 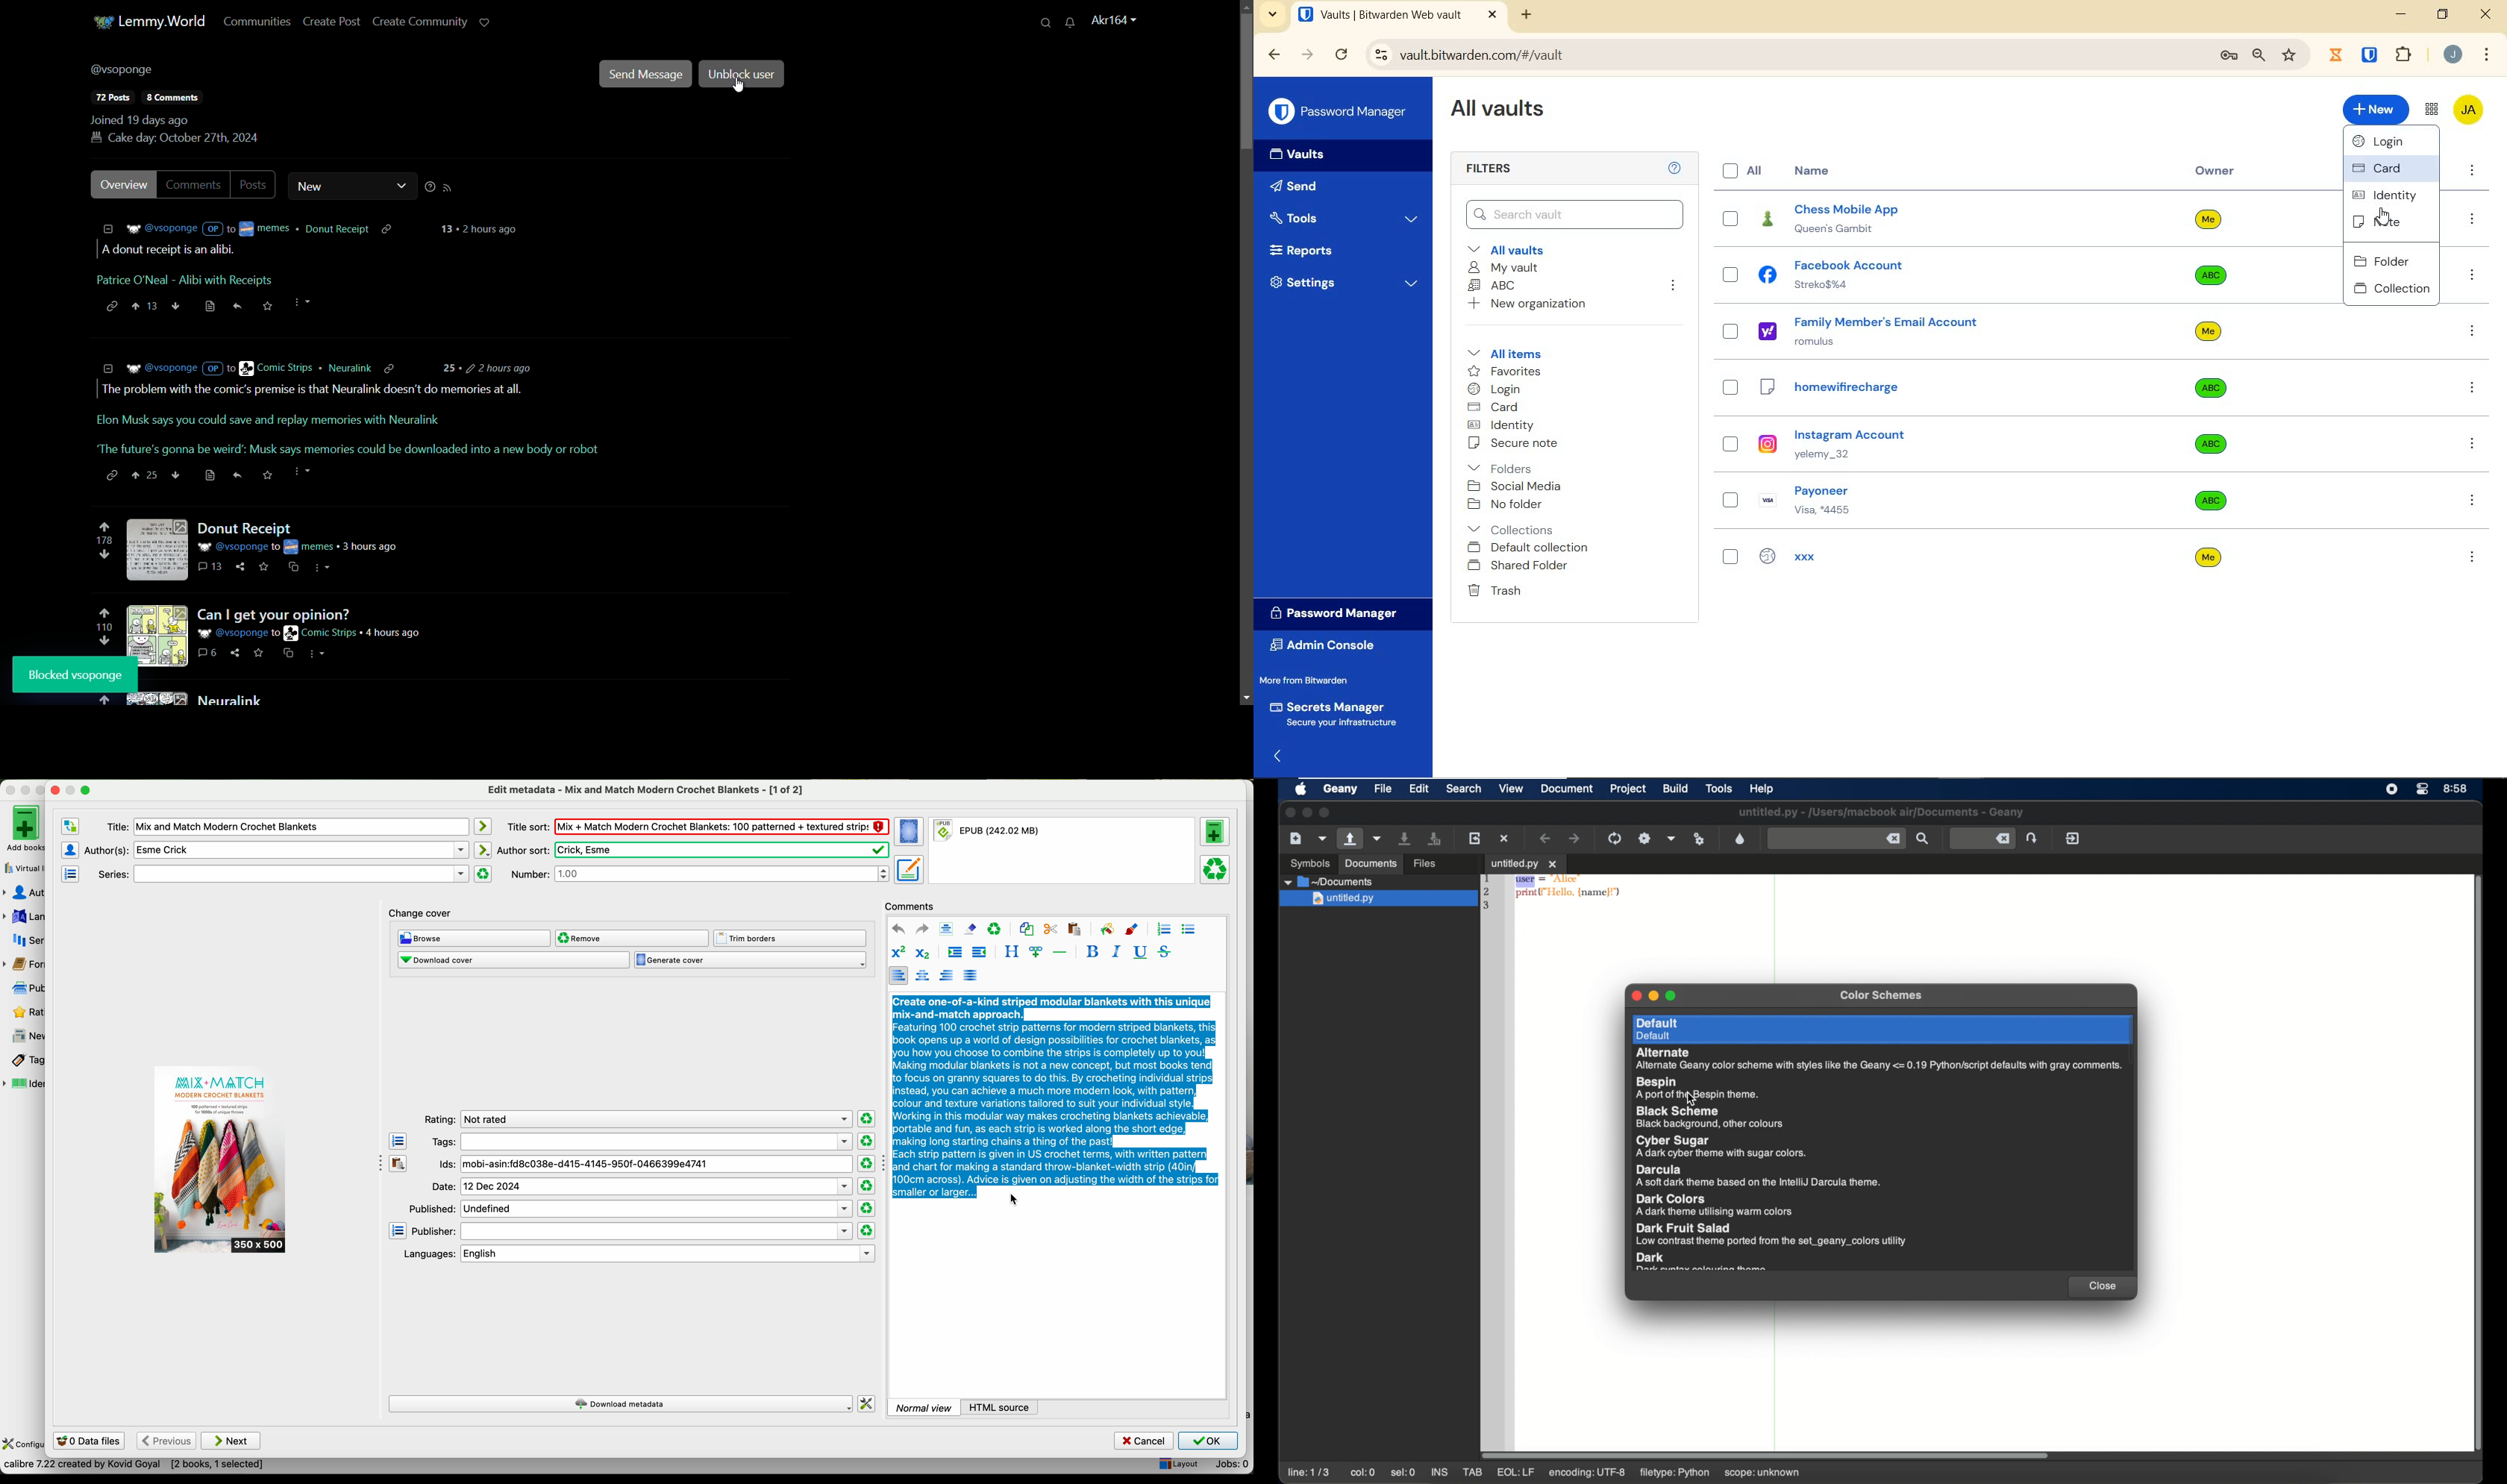 What do you see at coordinates (641, 1142) in the screenshot?
I see `tags` at bounding box center [641, 1142].